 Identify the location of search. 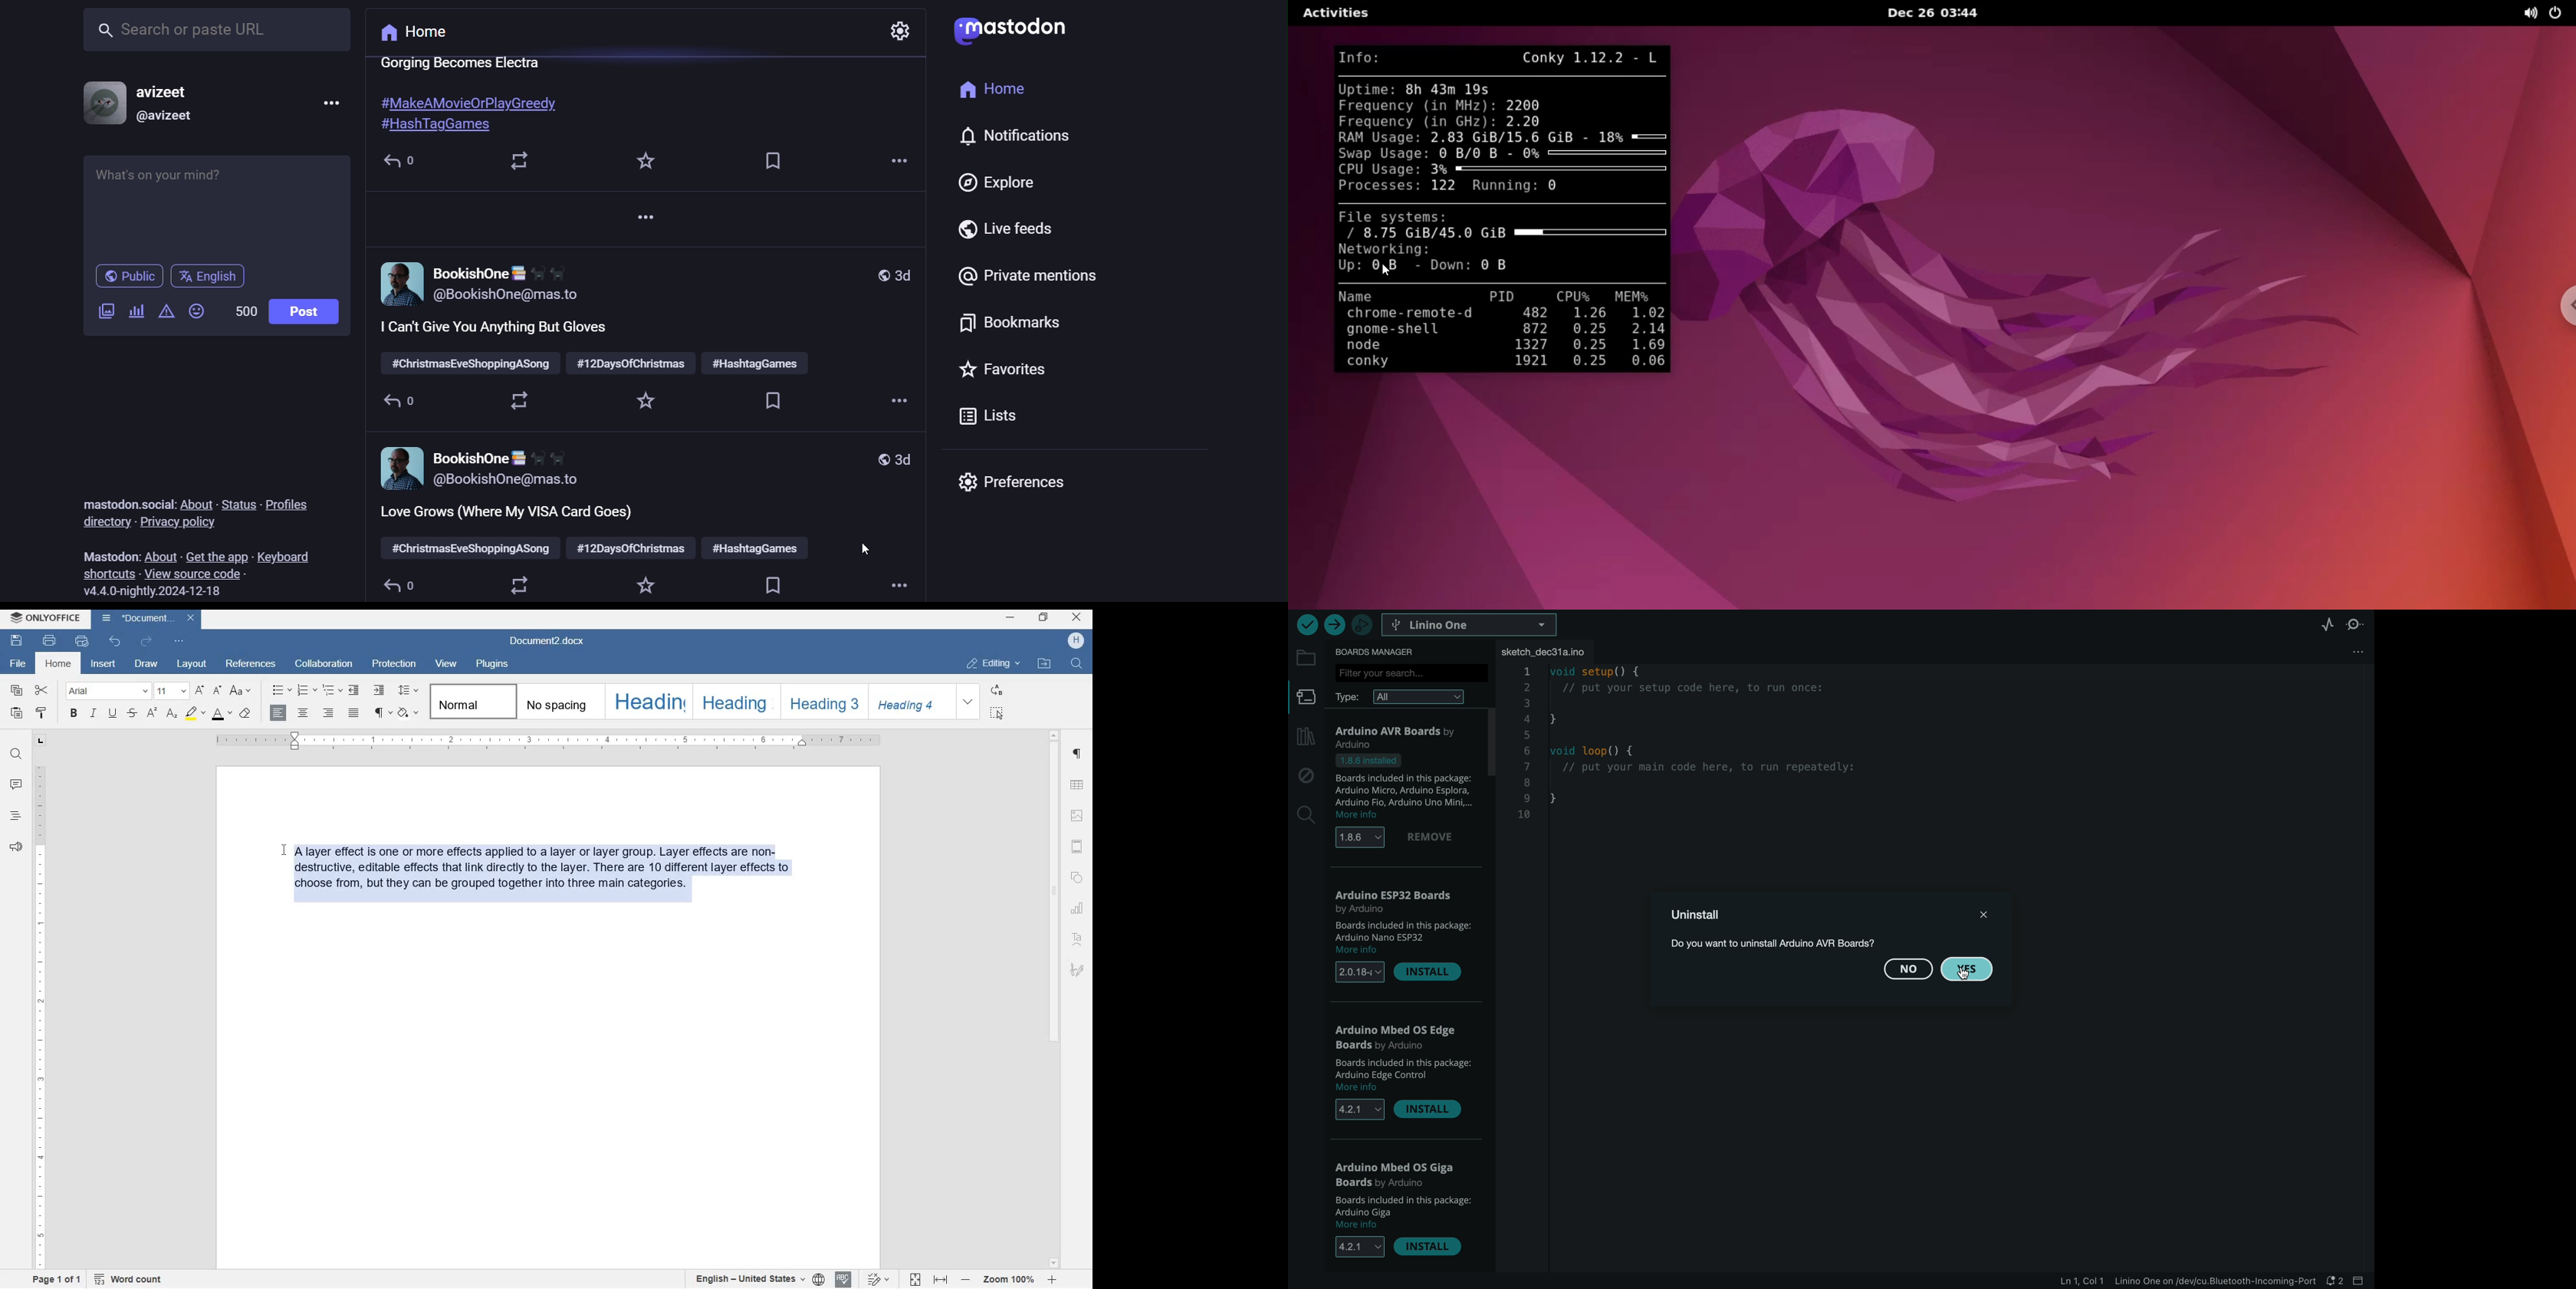
(1305, 813).